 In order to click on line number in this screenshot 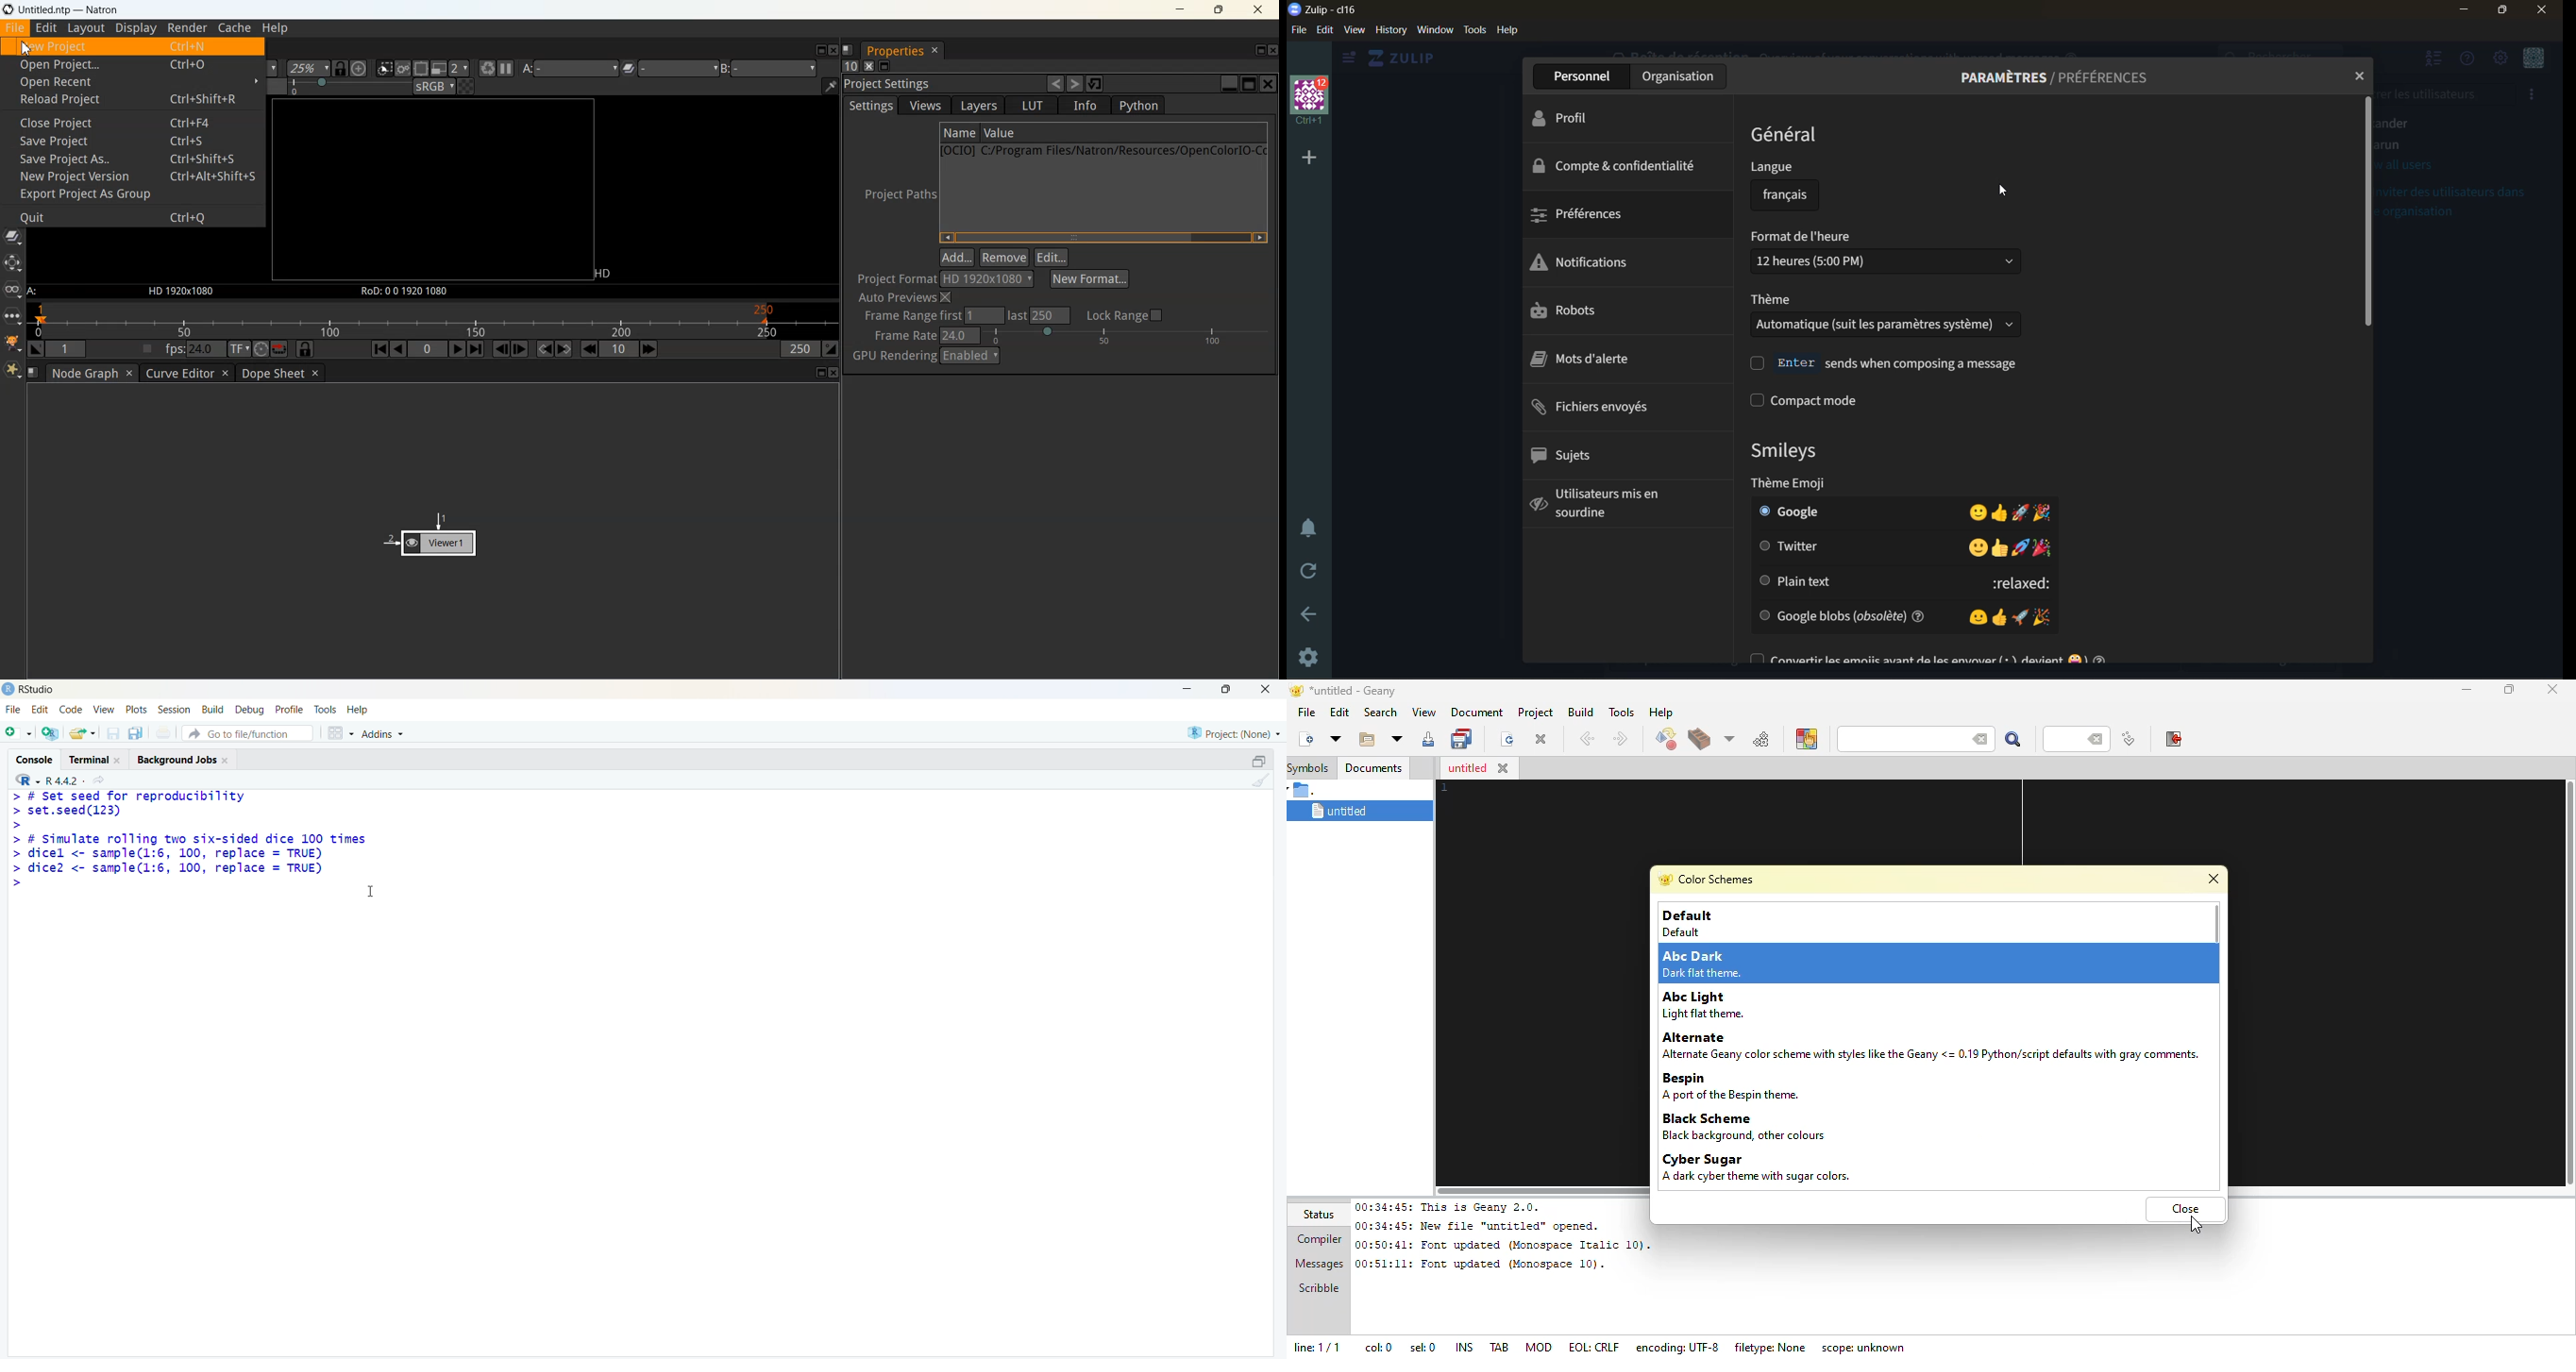, I will do `click(2066, 739)`.